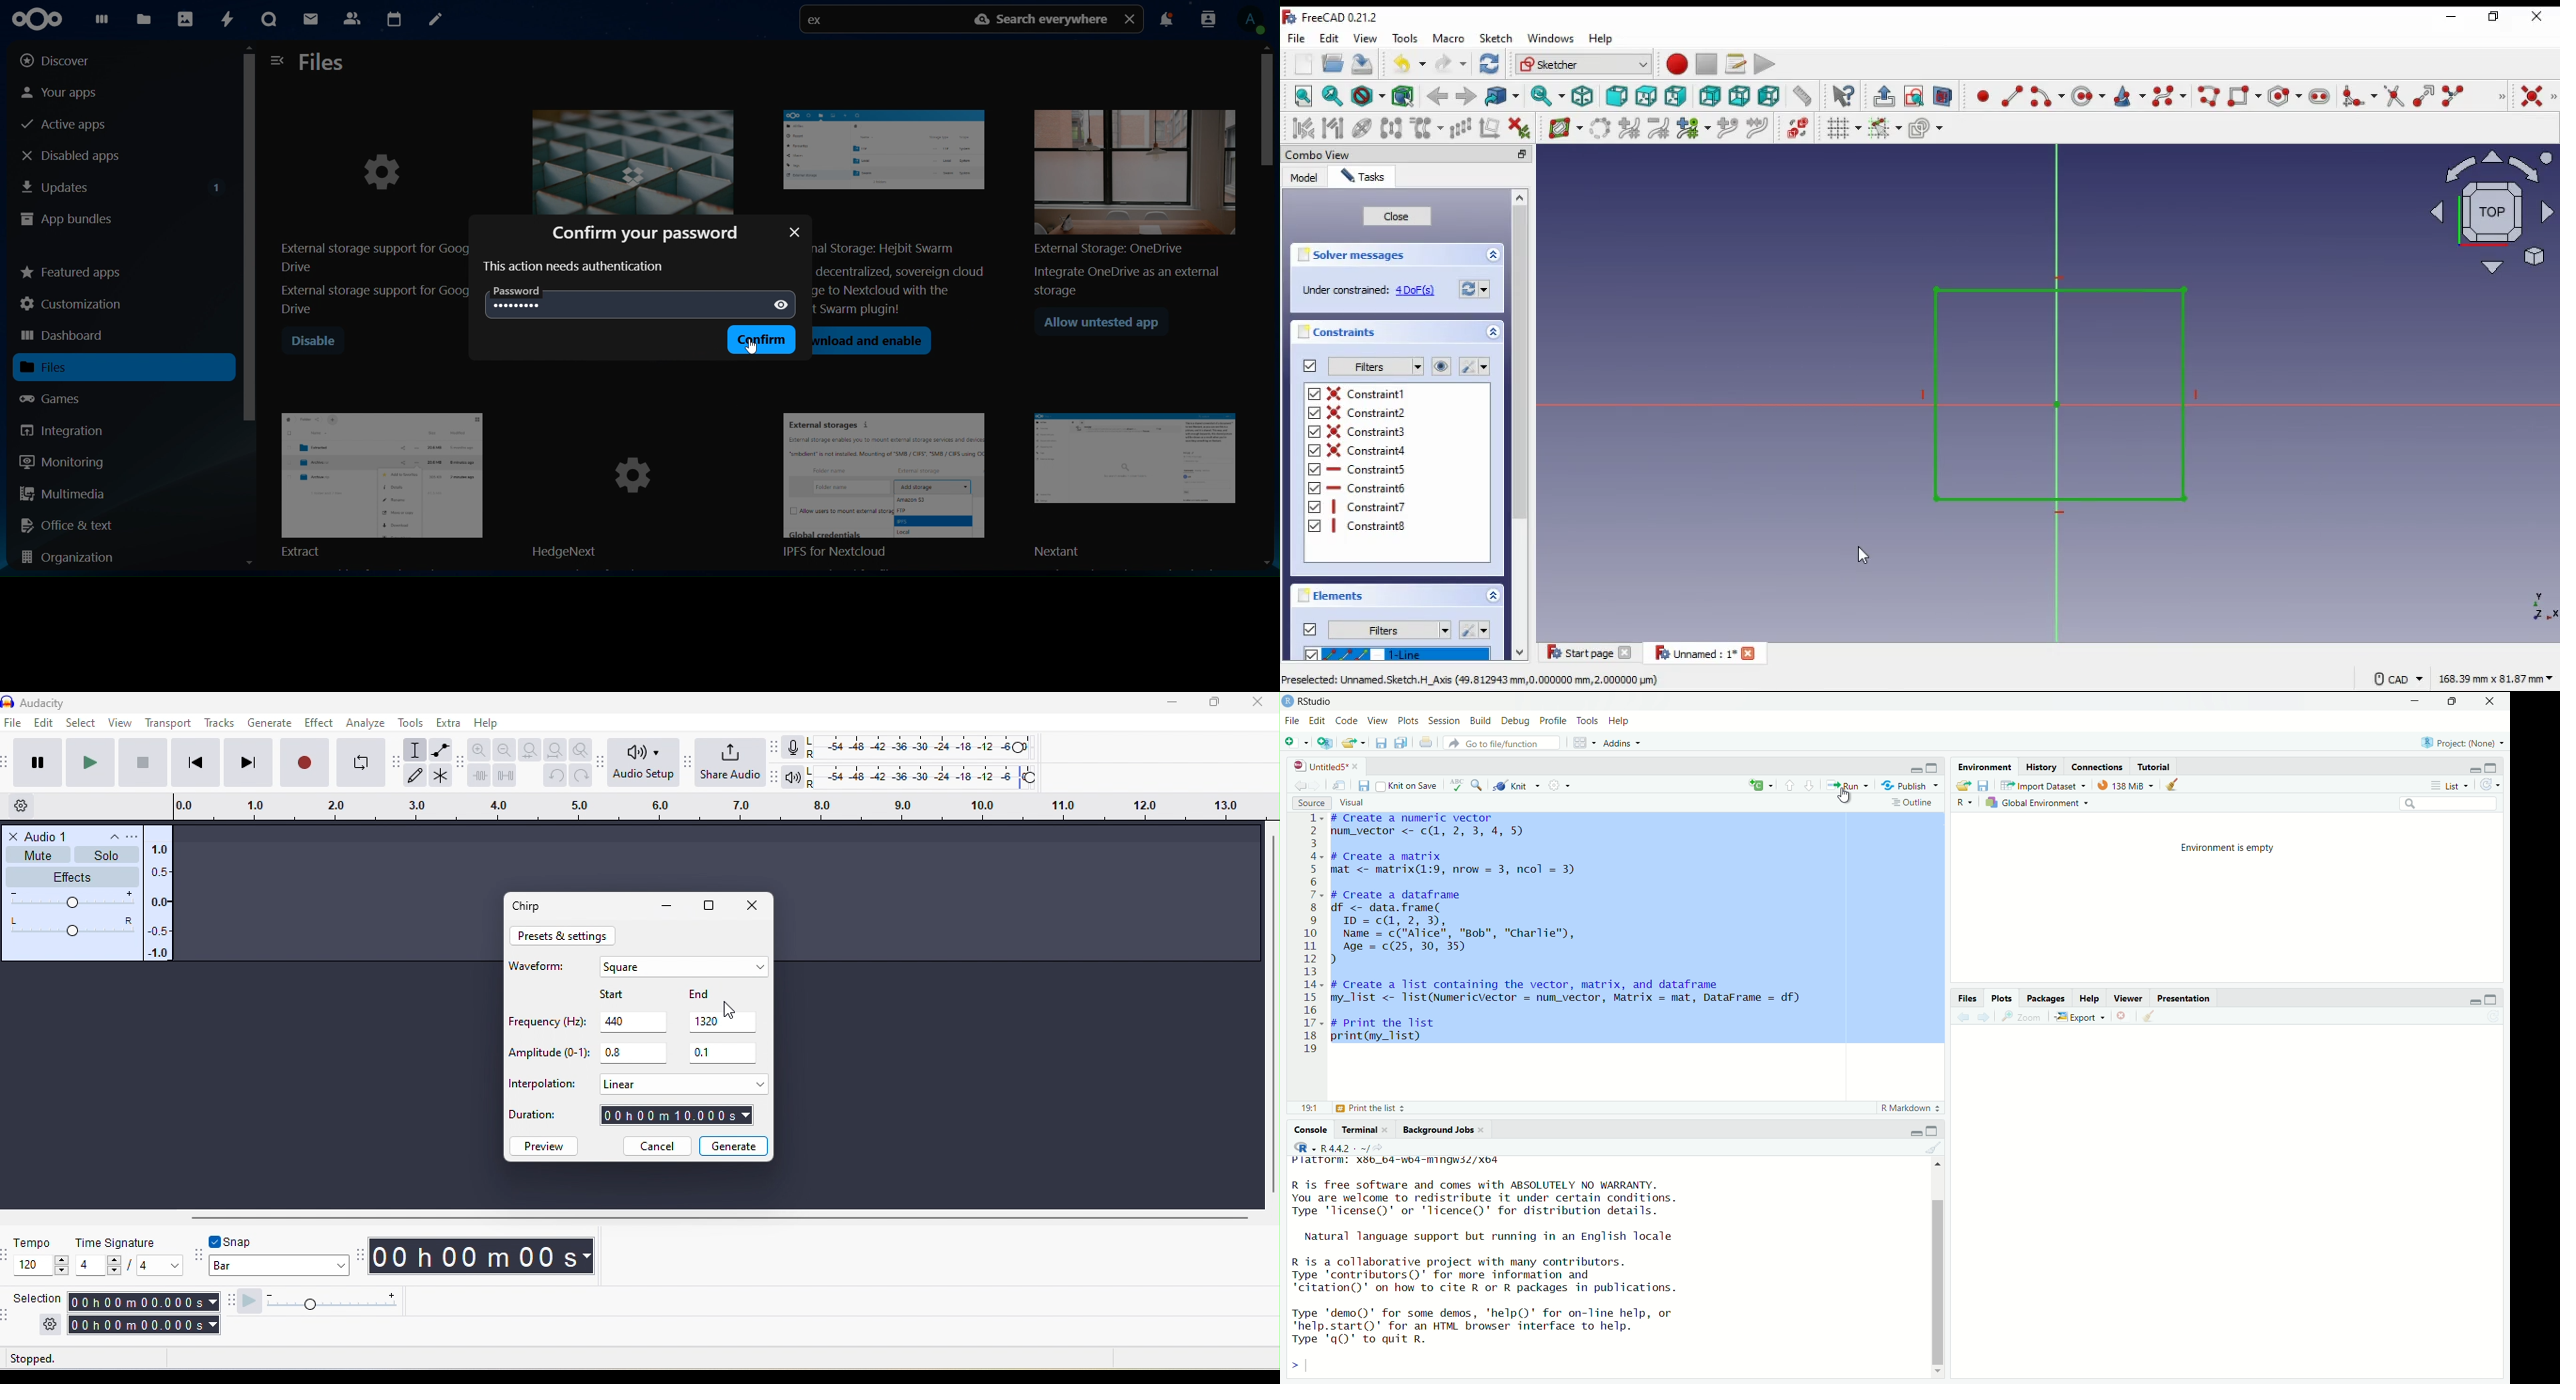 The image size is (2576, 1400). Describe the element at coordinates (413, 722) in the screenshot. I see `tools` at that location.